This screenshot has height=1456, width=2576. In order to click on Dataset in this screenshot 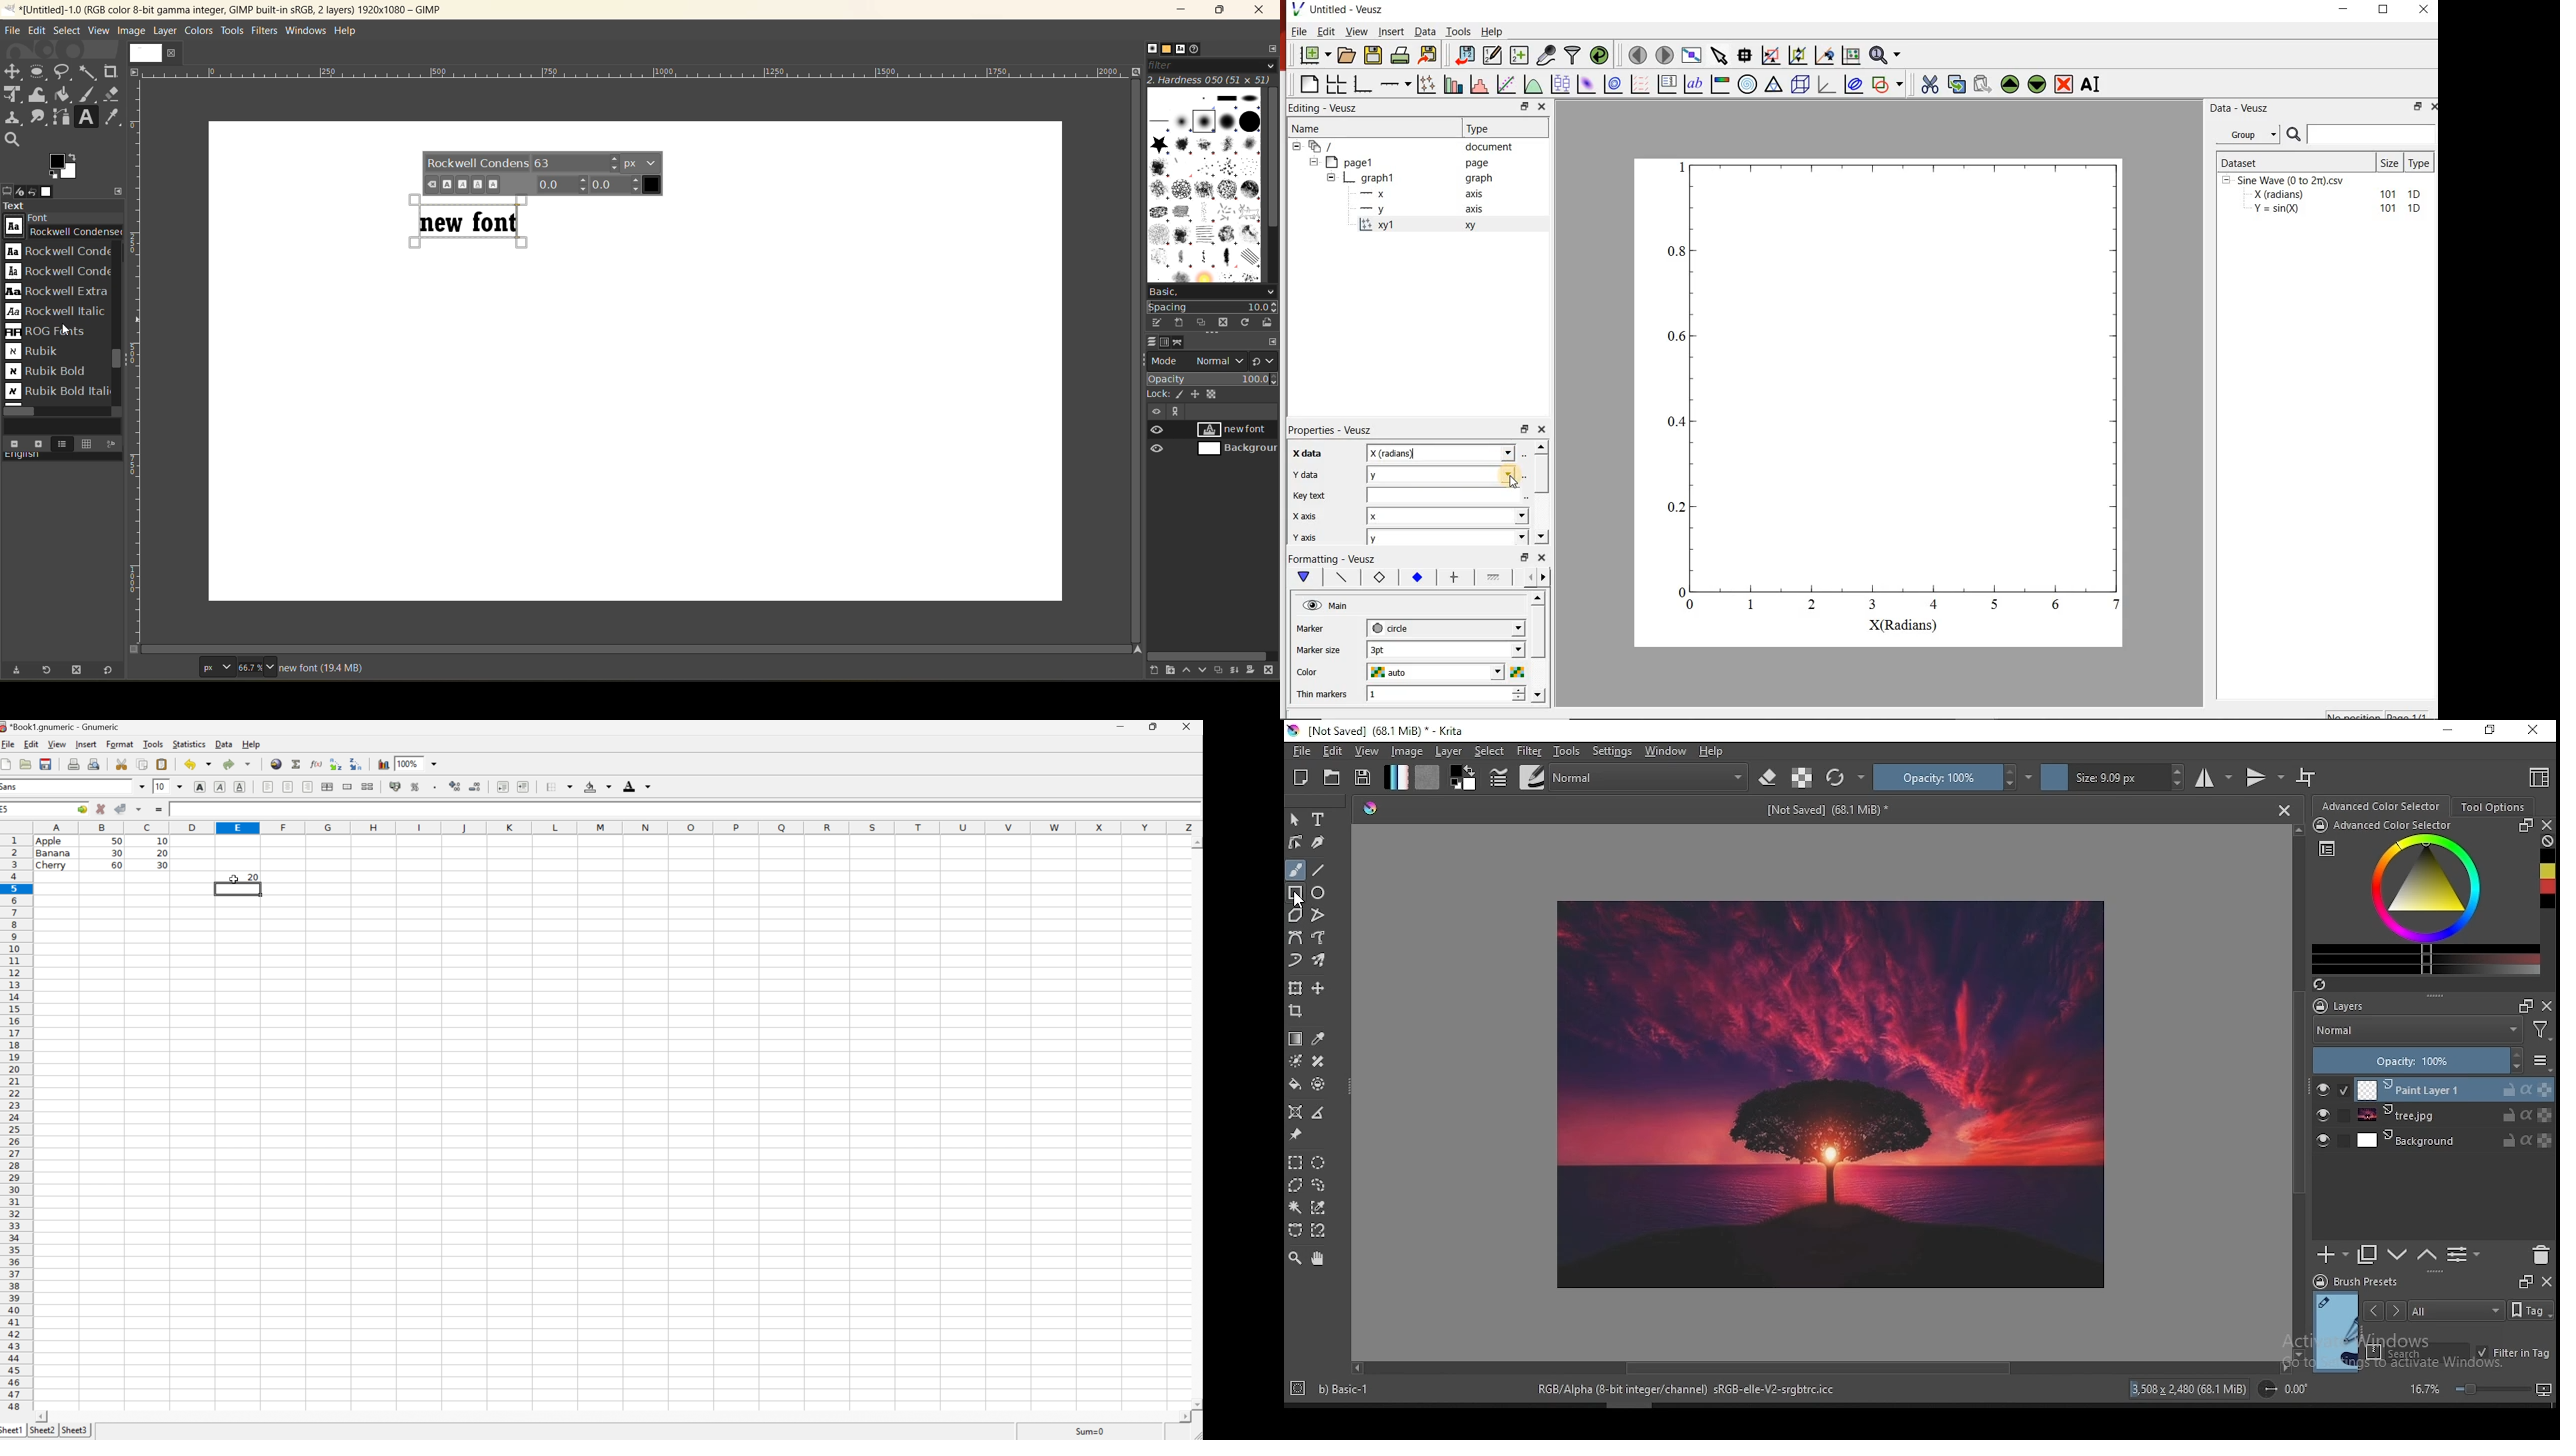, I will do `click(2295, 161)`.